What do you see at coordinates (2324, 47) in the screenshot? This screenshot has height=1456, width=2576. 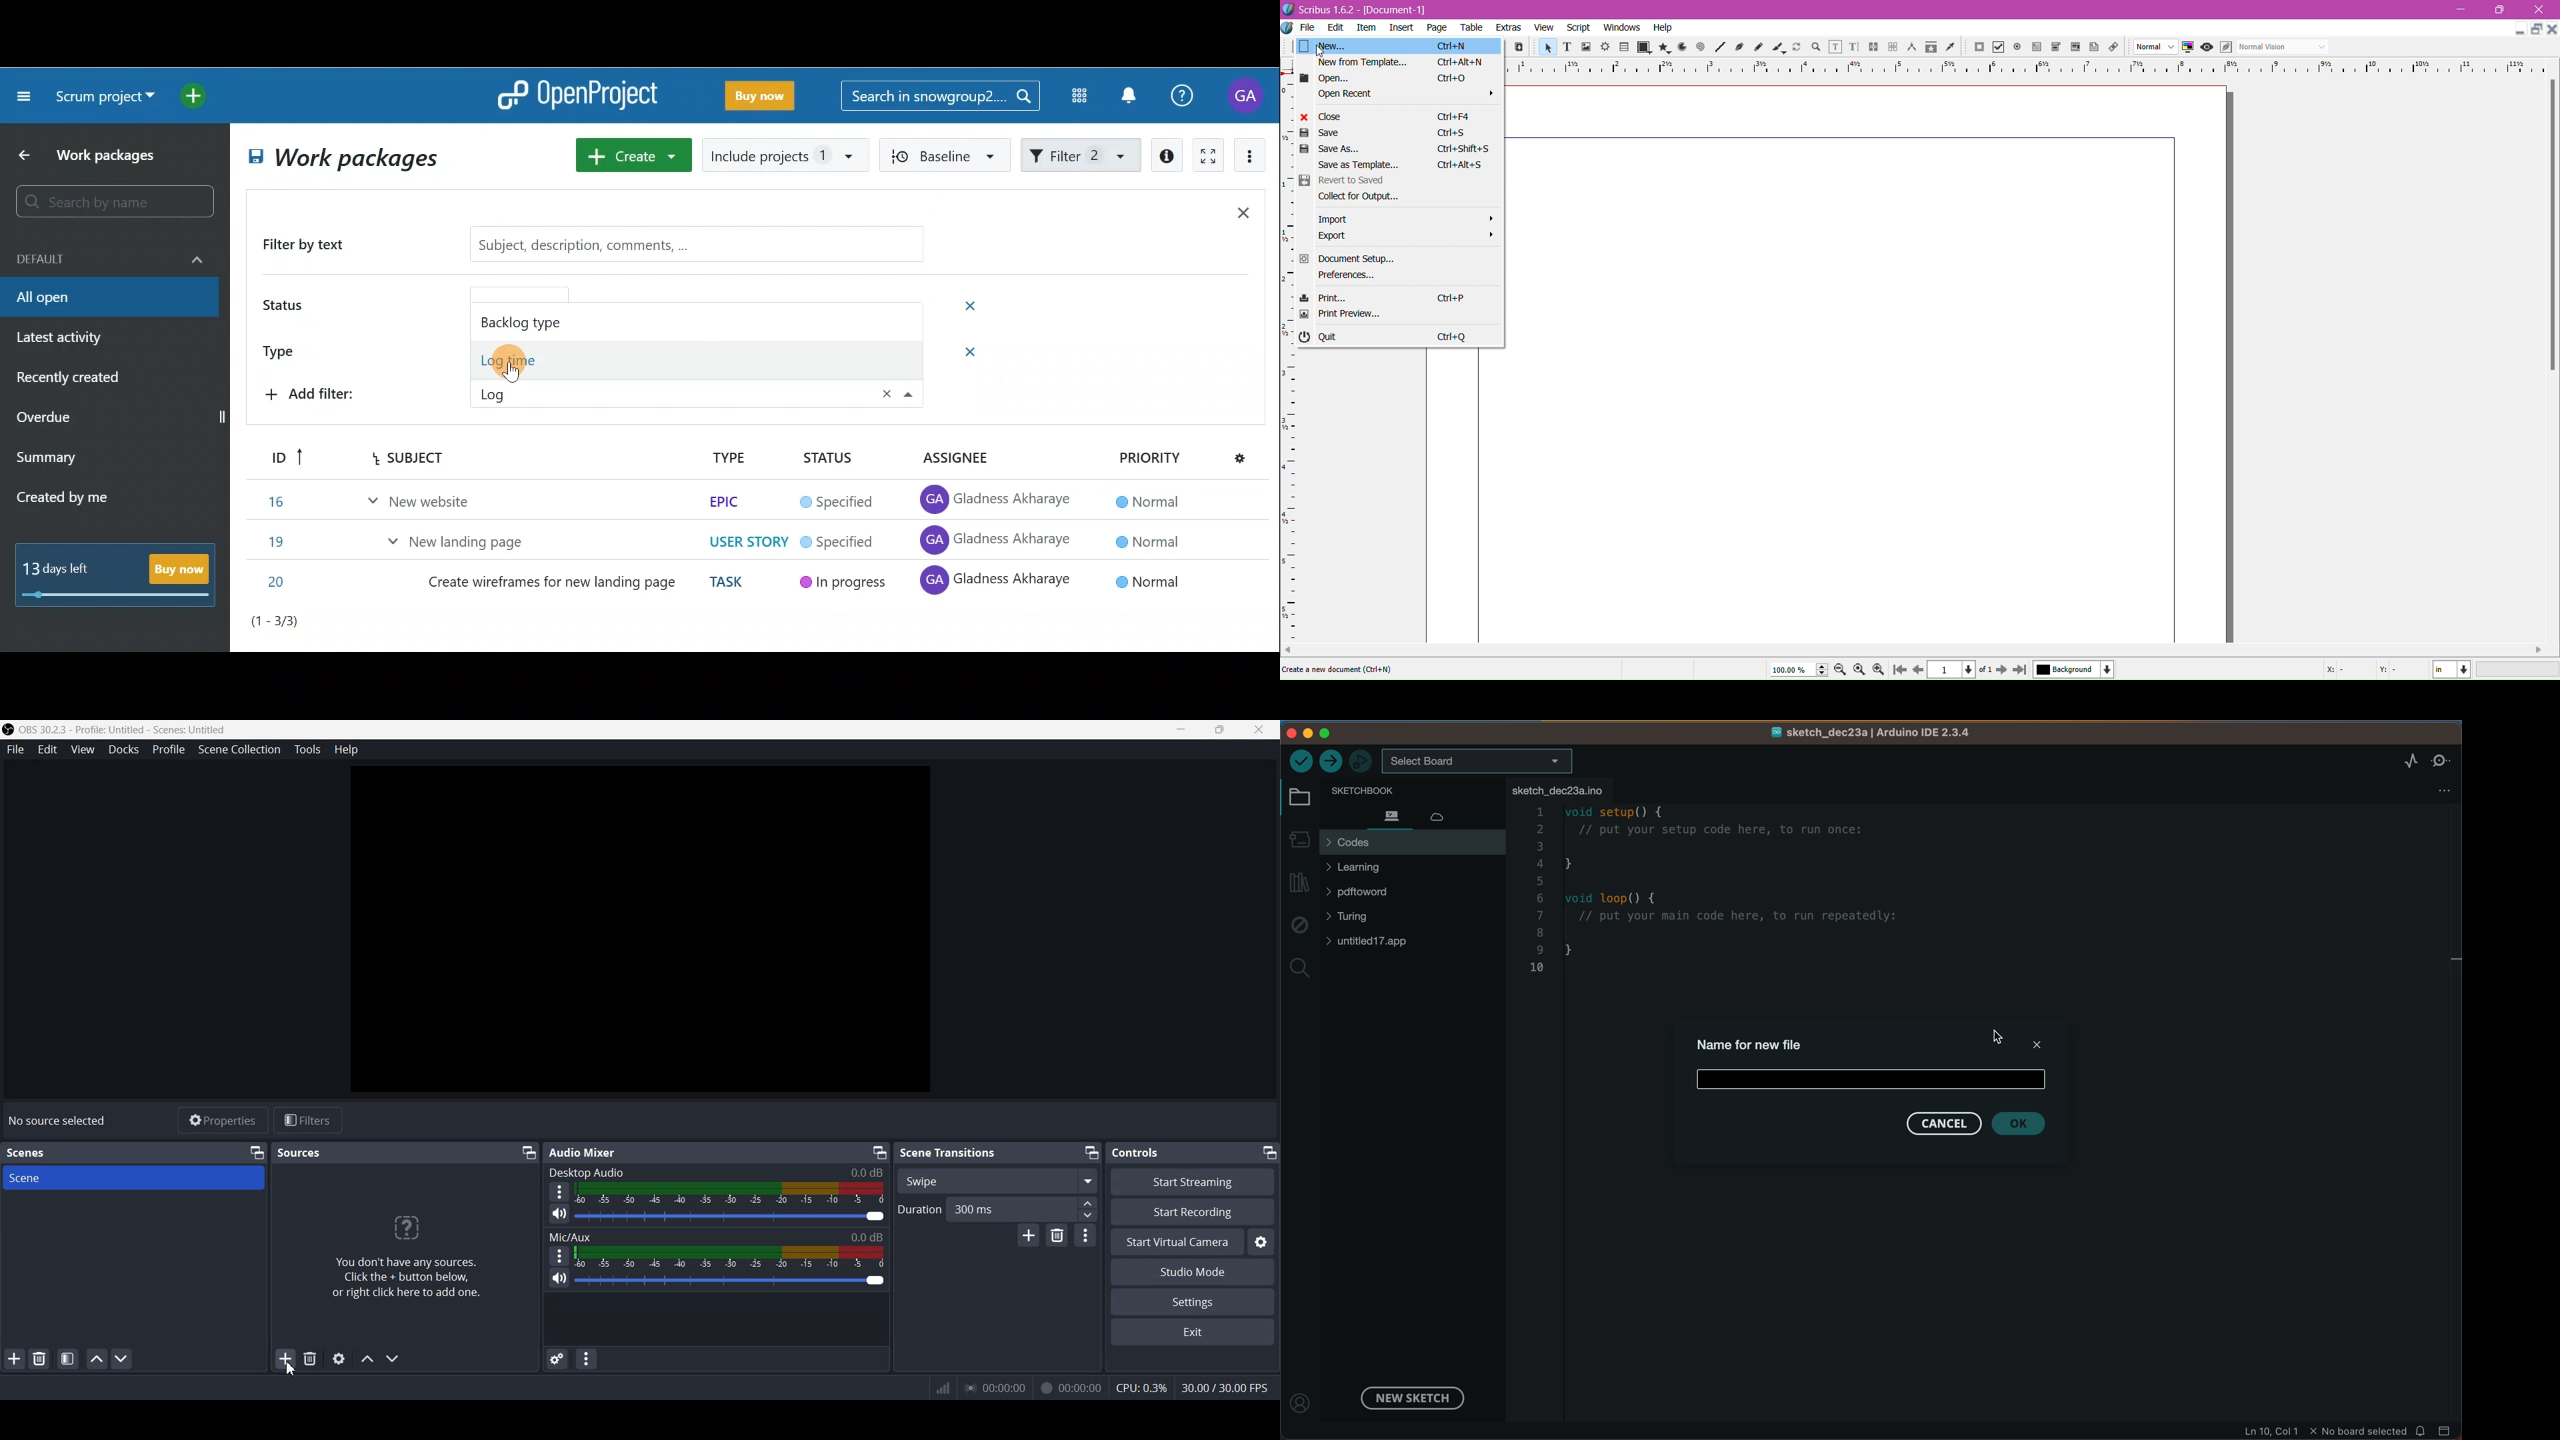 I see `Drop down menu` at bounding box center [2324, 47].